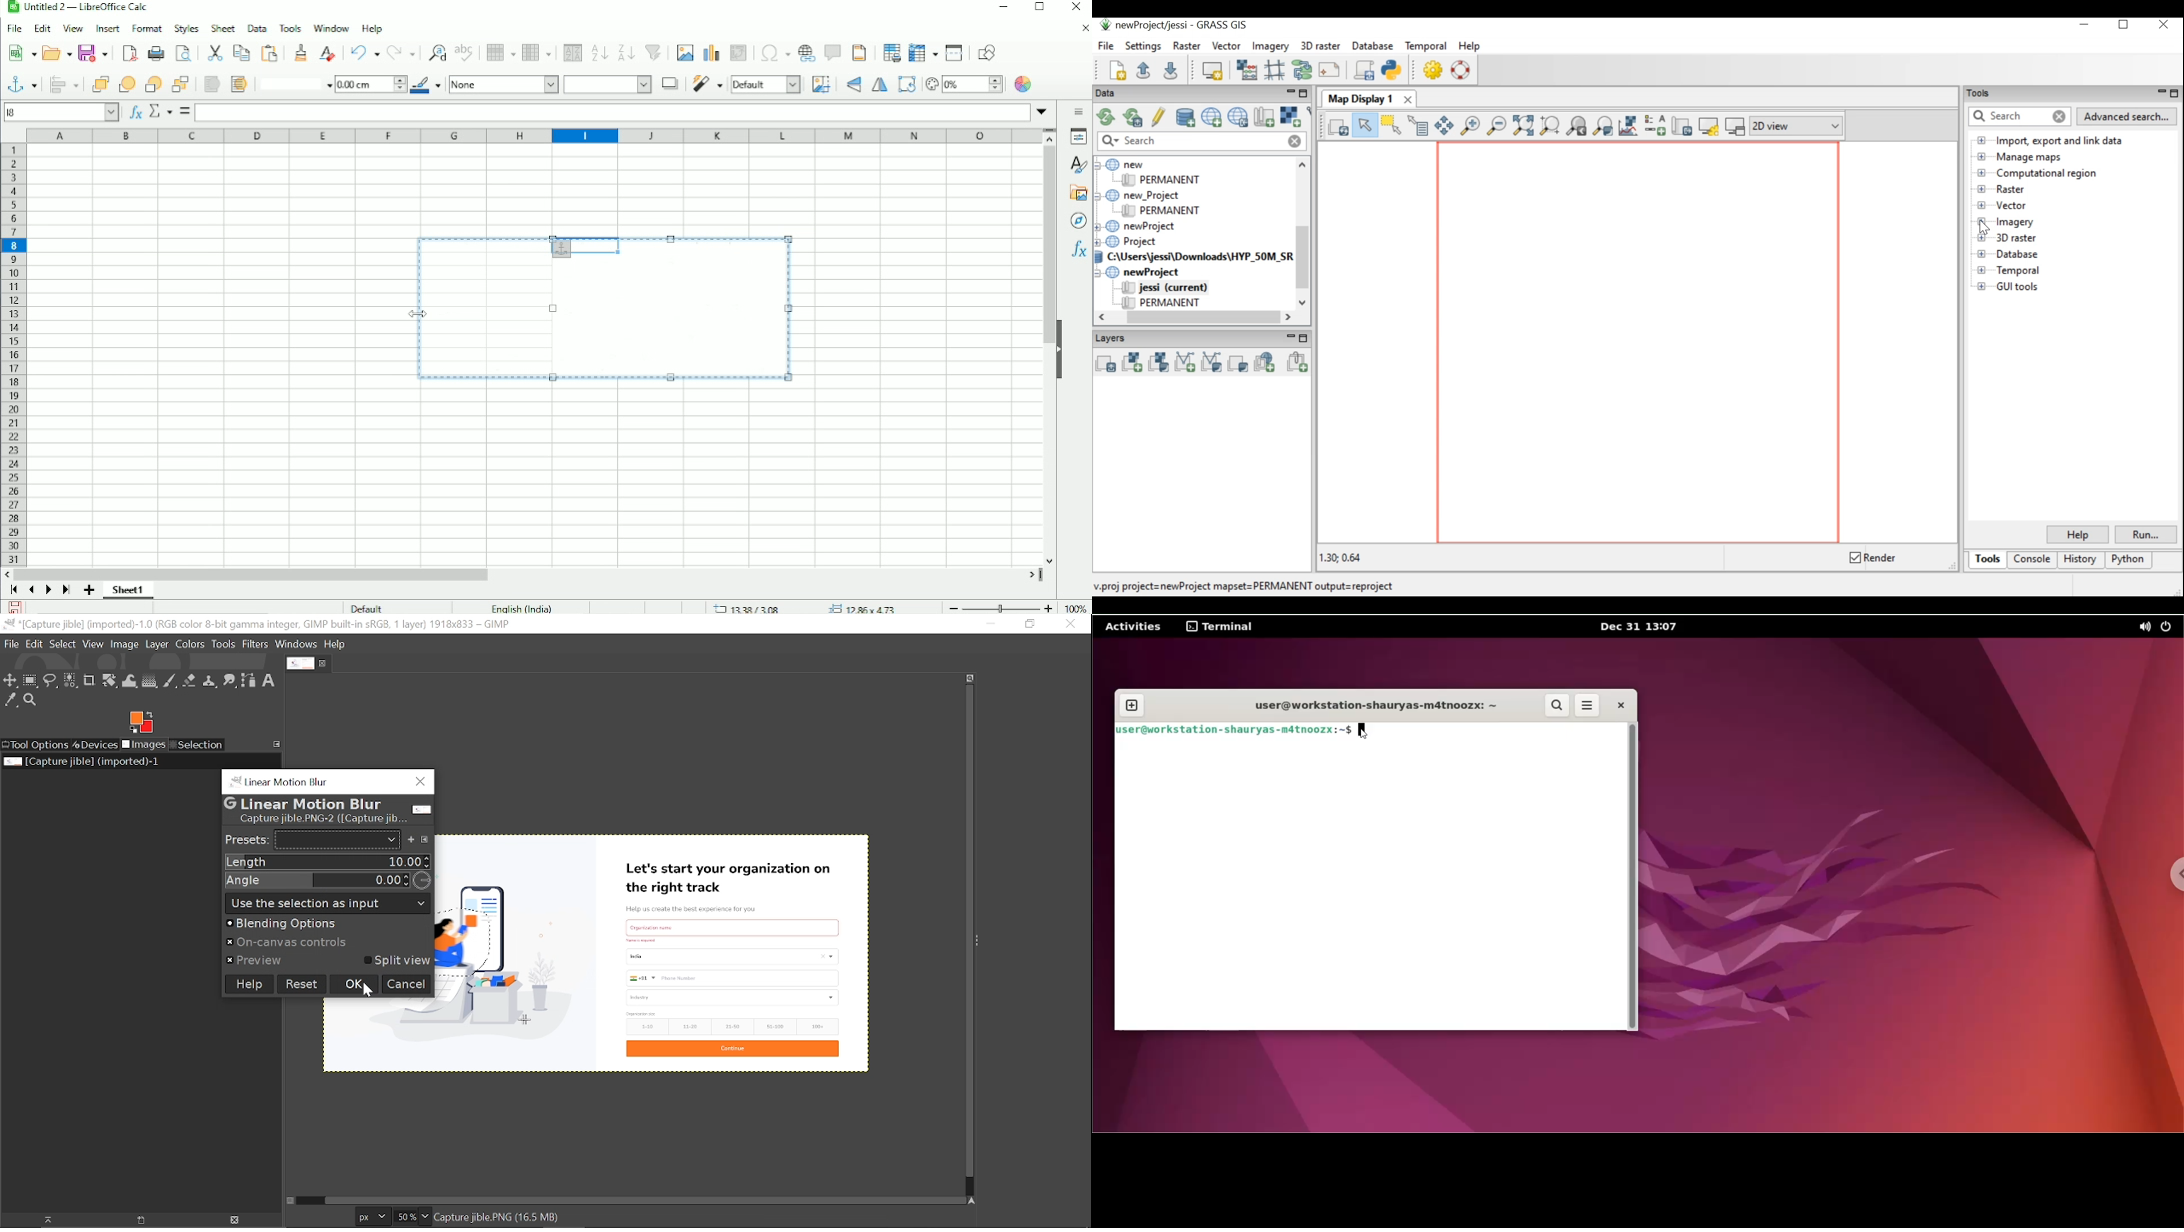  I want to click on Formula, so click(185, 112).